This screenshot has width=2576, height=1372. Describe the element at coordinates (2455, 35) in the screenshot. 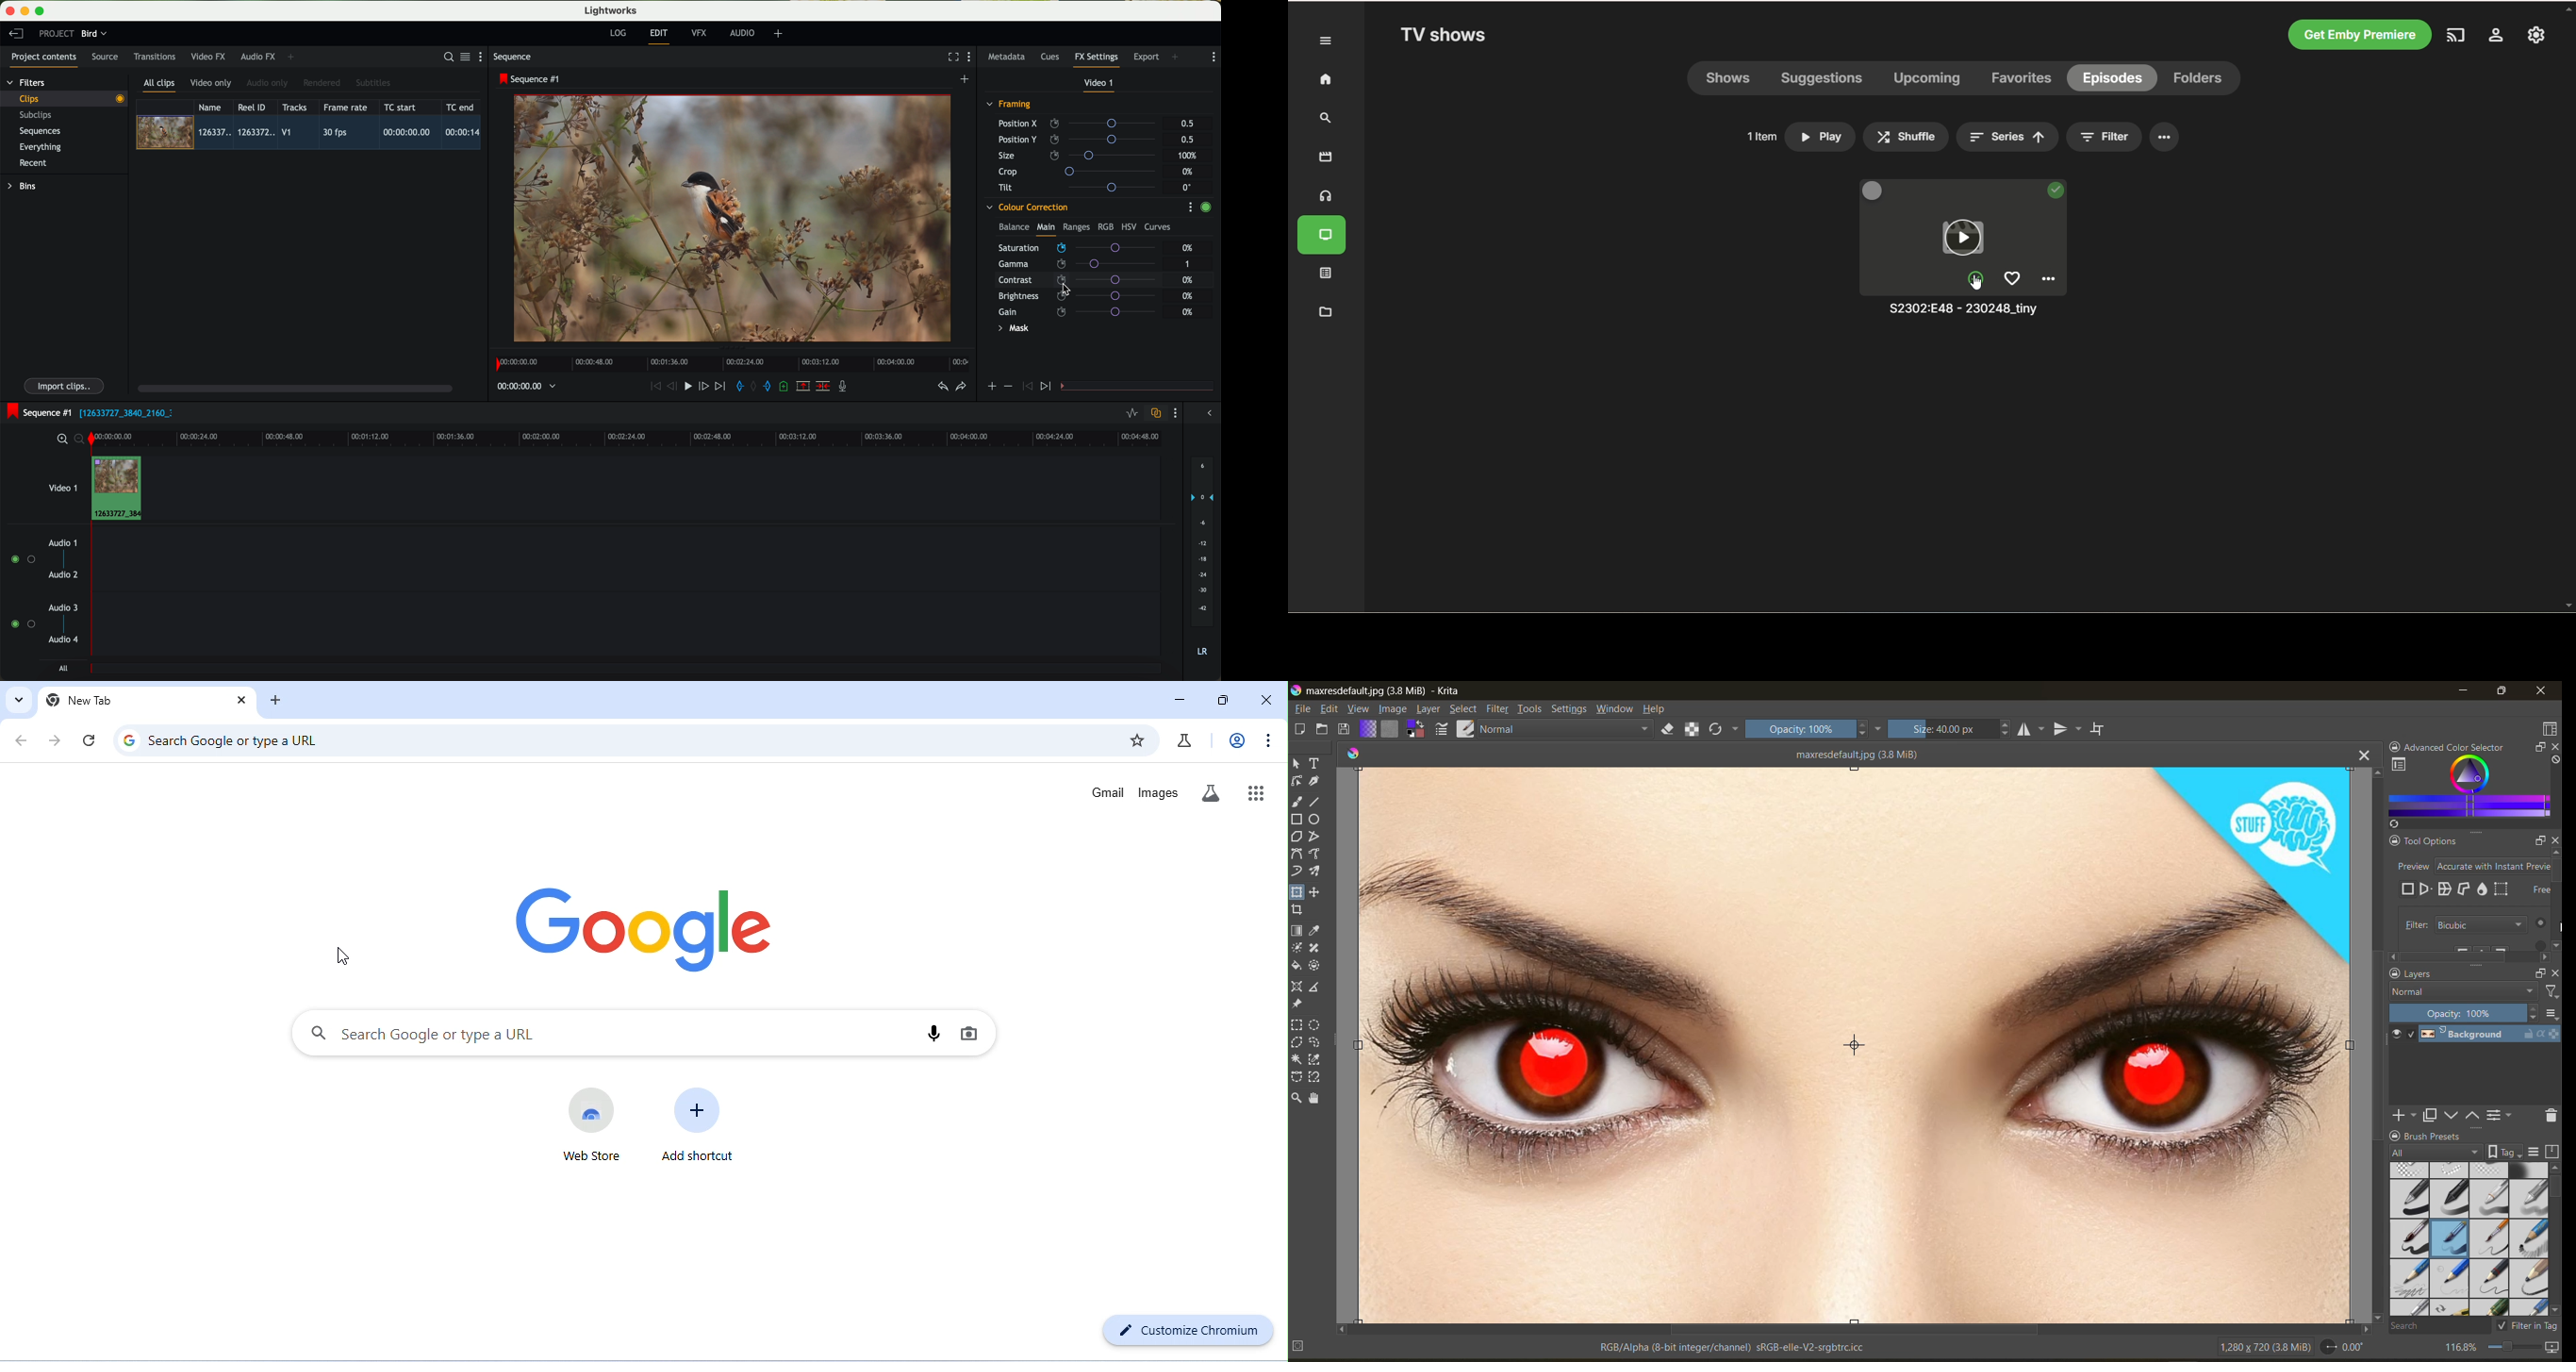

I see `play on another device` at that location.